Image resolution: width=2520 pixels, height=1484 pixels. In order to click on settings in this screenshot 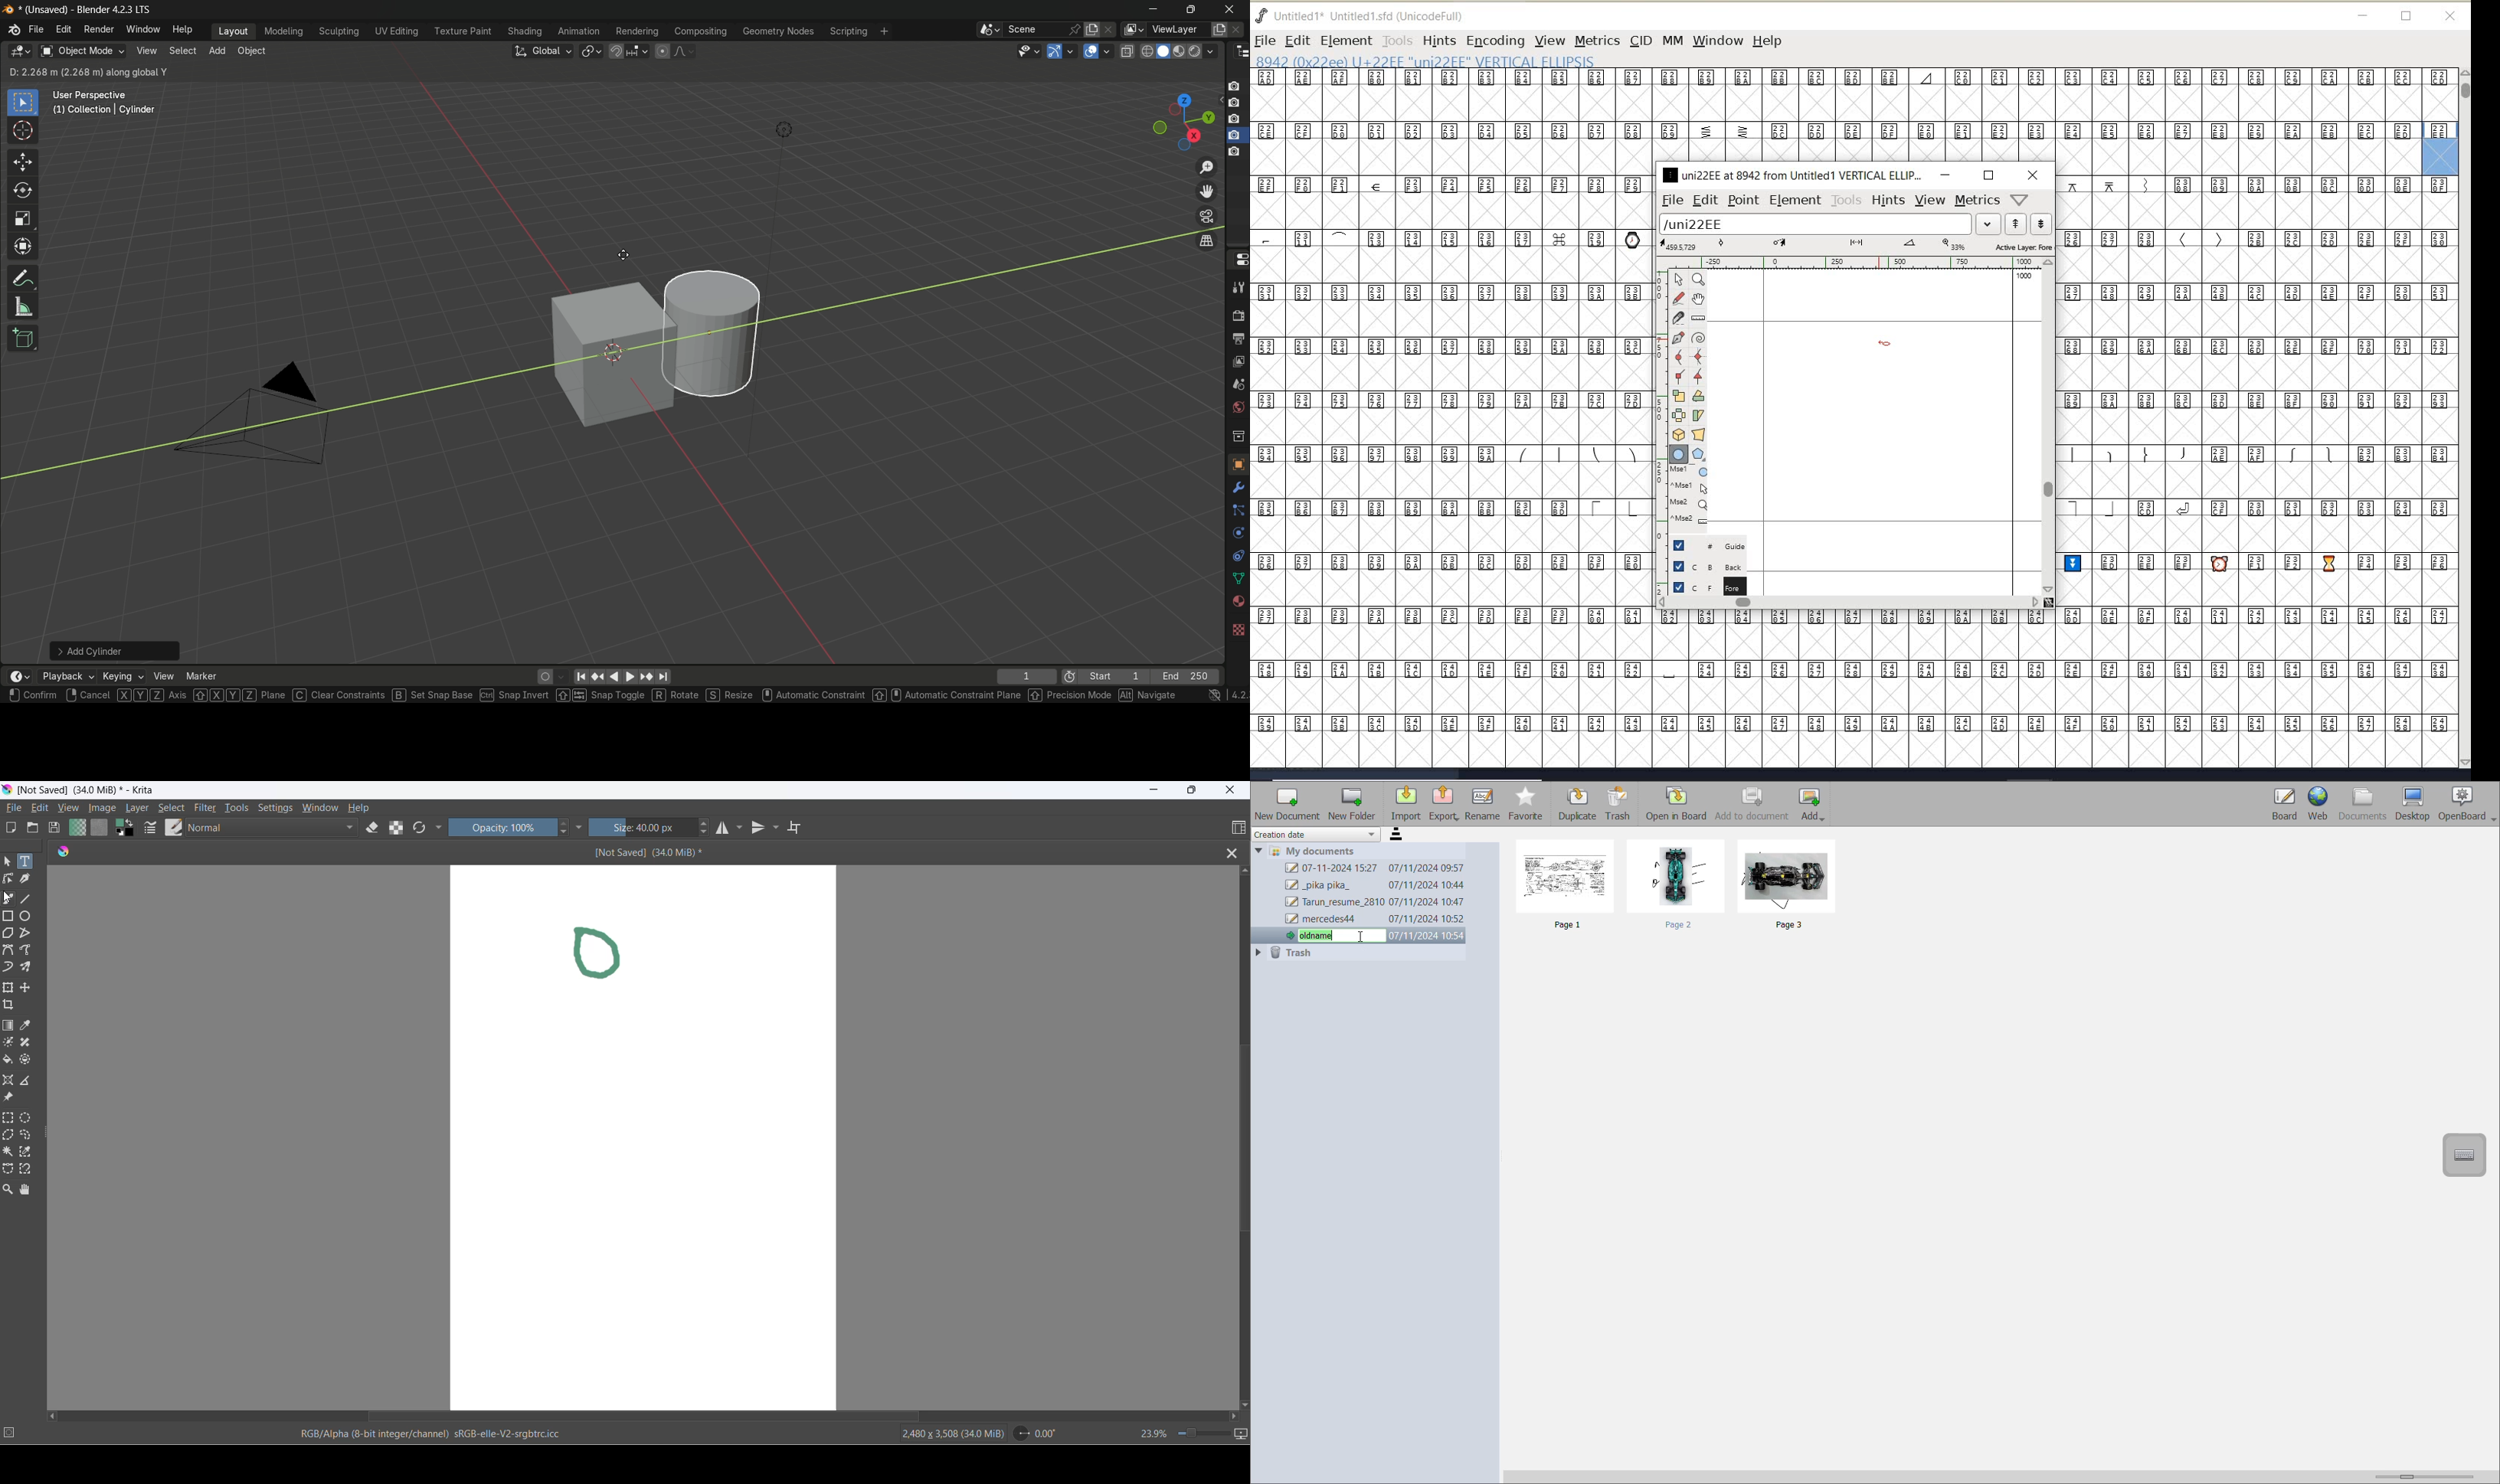, I will do `click(1236, 488)`.